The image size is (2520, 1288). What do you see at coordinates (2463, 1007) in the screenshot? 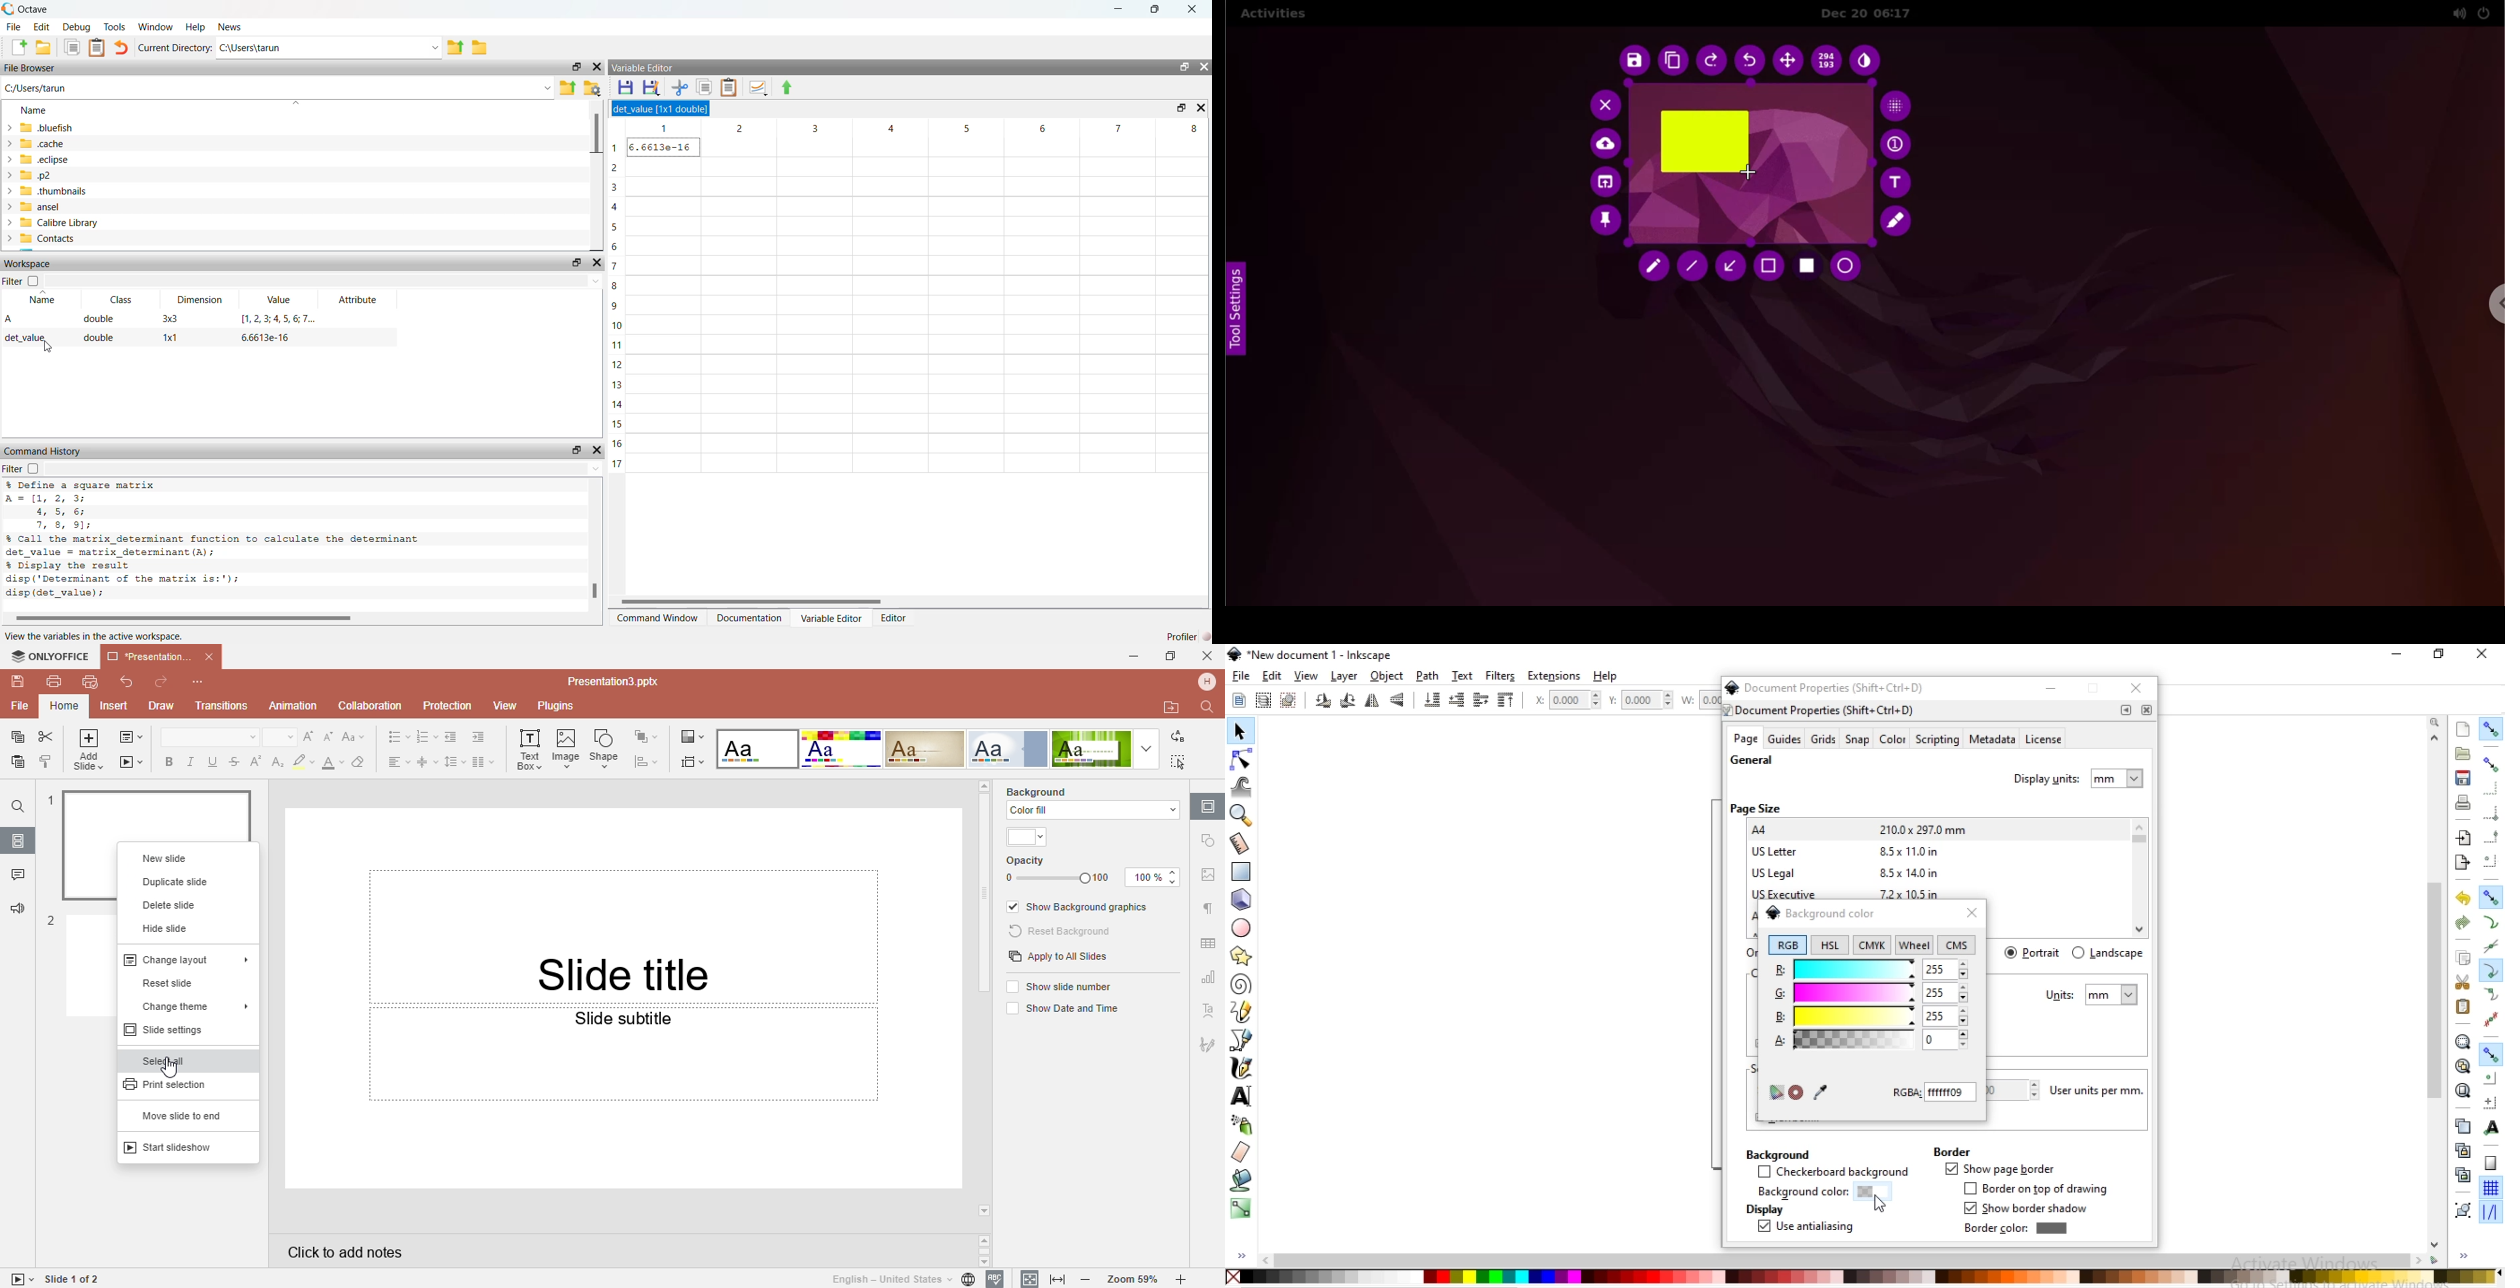
I see `paste` at bounding box center [2463, 1007].